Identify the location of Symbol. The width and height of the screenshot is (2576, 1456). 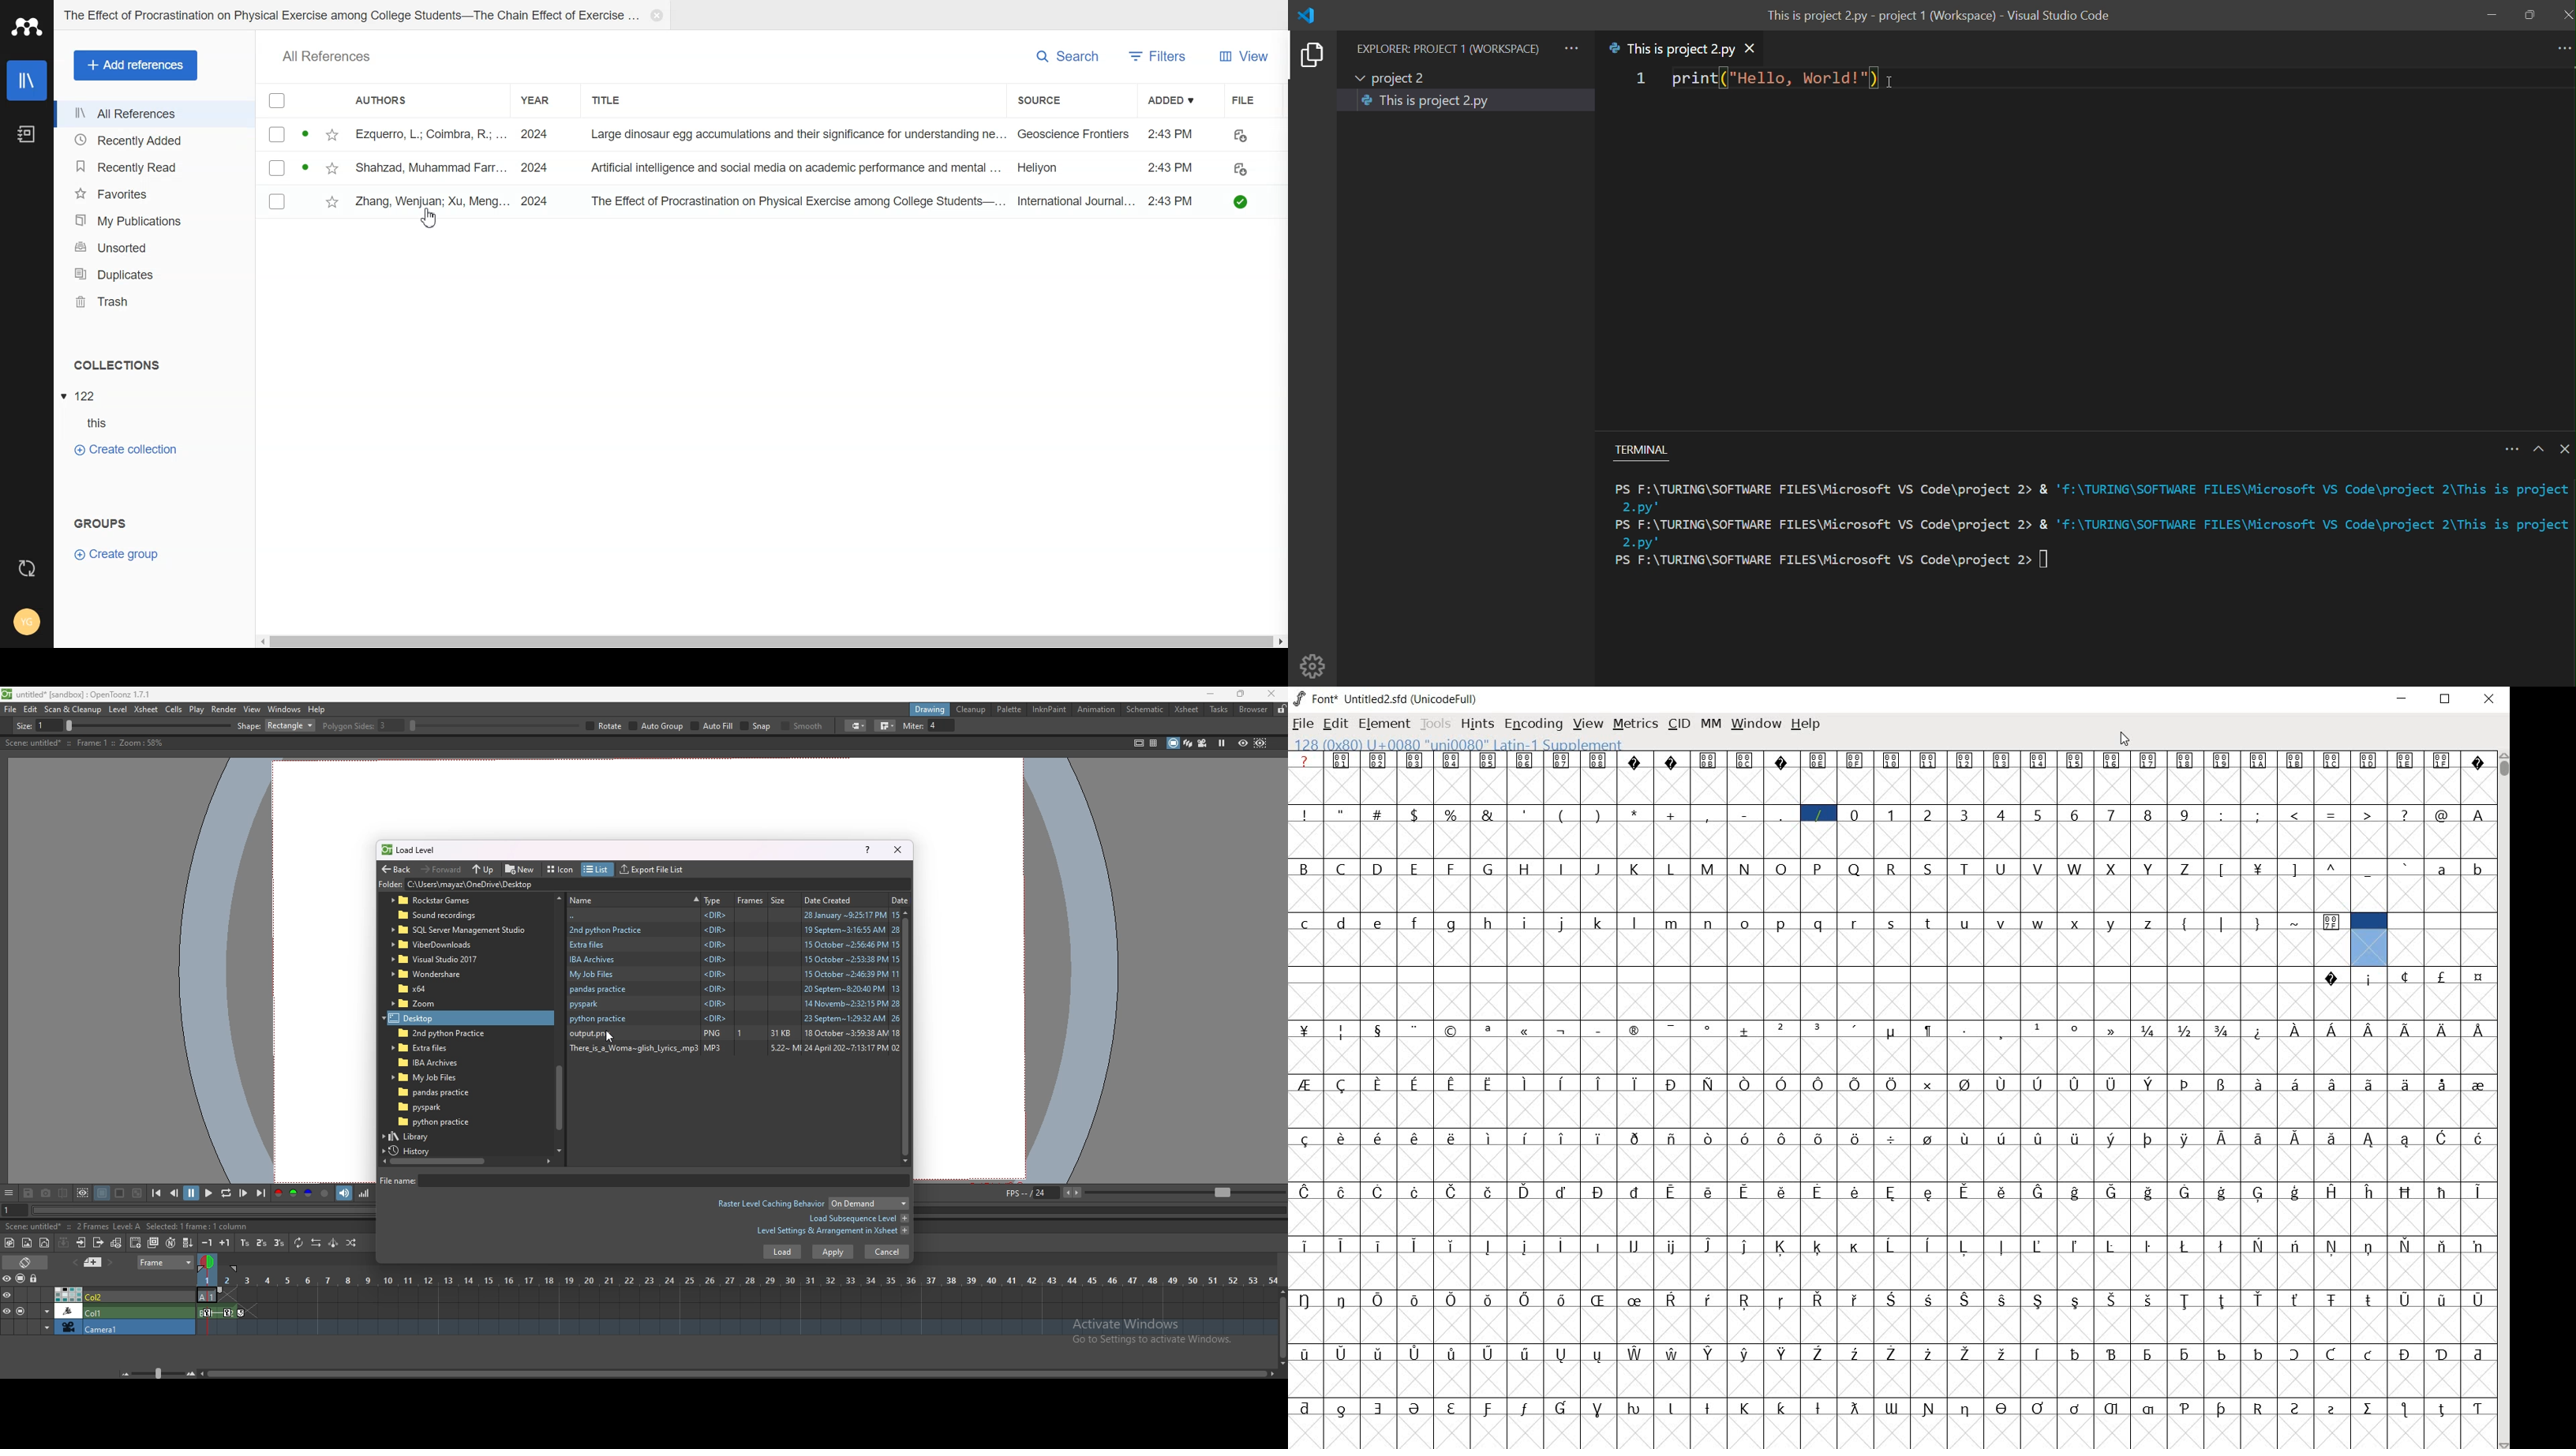
(2222, 1191).